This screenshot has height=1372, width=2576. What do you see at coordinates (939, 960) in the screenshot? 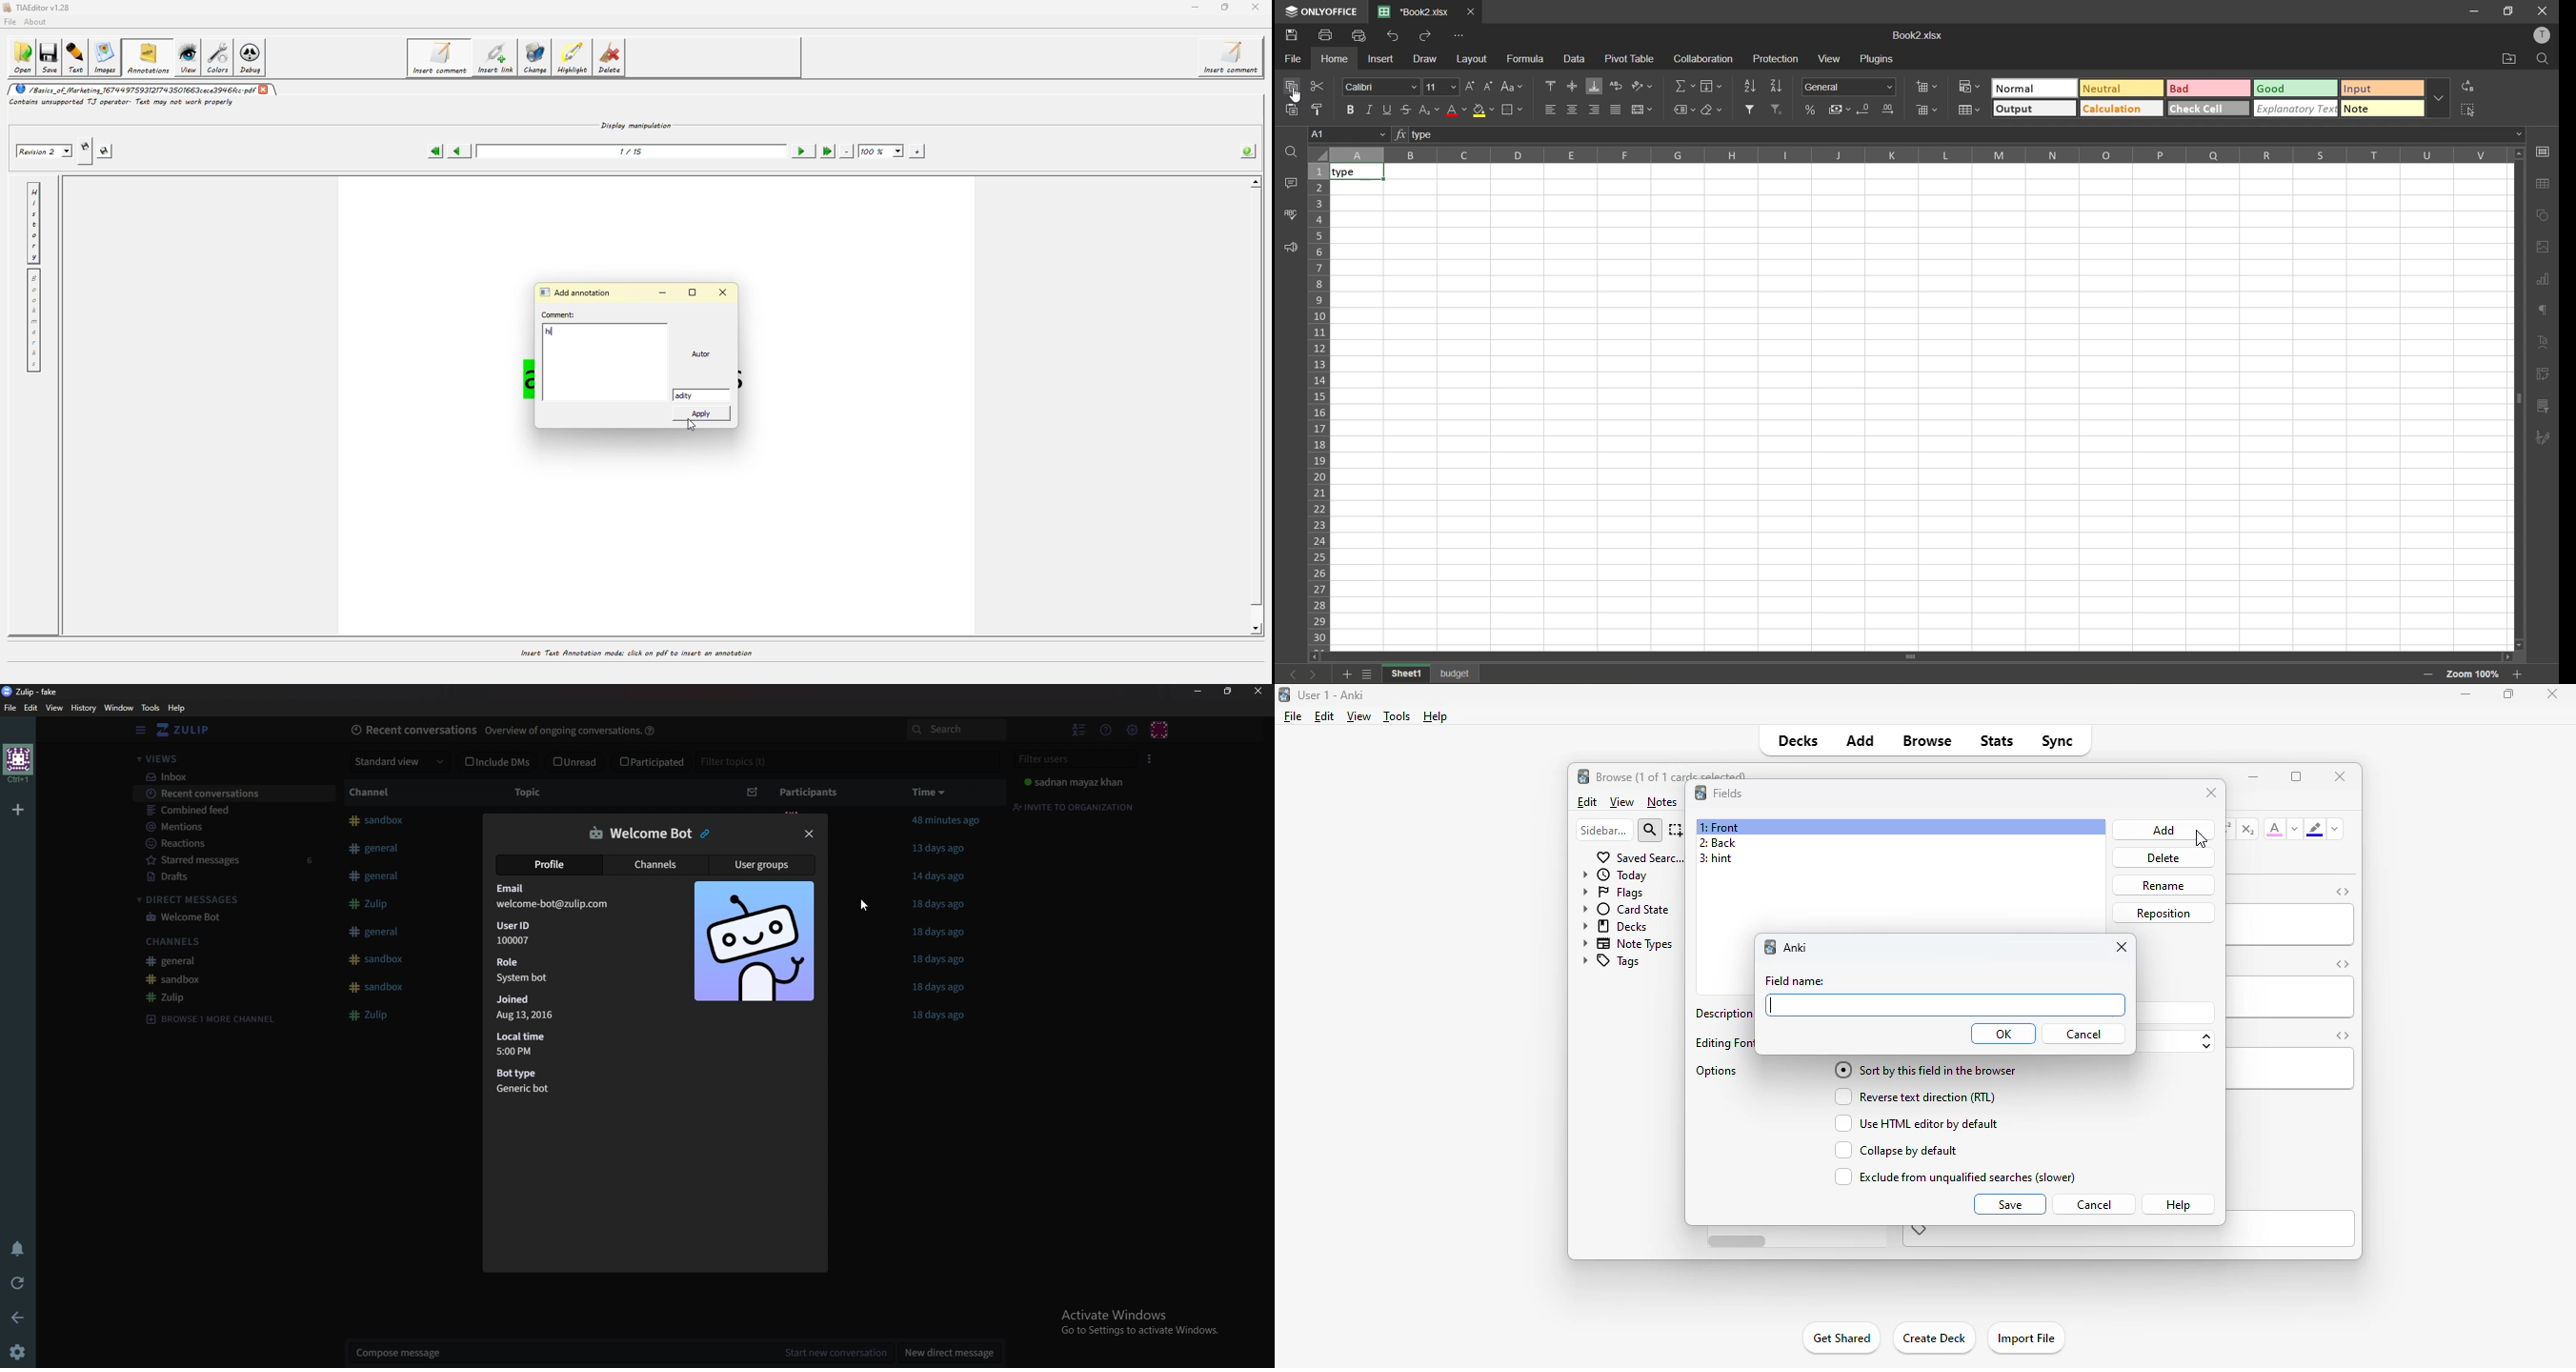
I see `18 days ago` at bounding box center [939, 960].